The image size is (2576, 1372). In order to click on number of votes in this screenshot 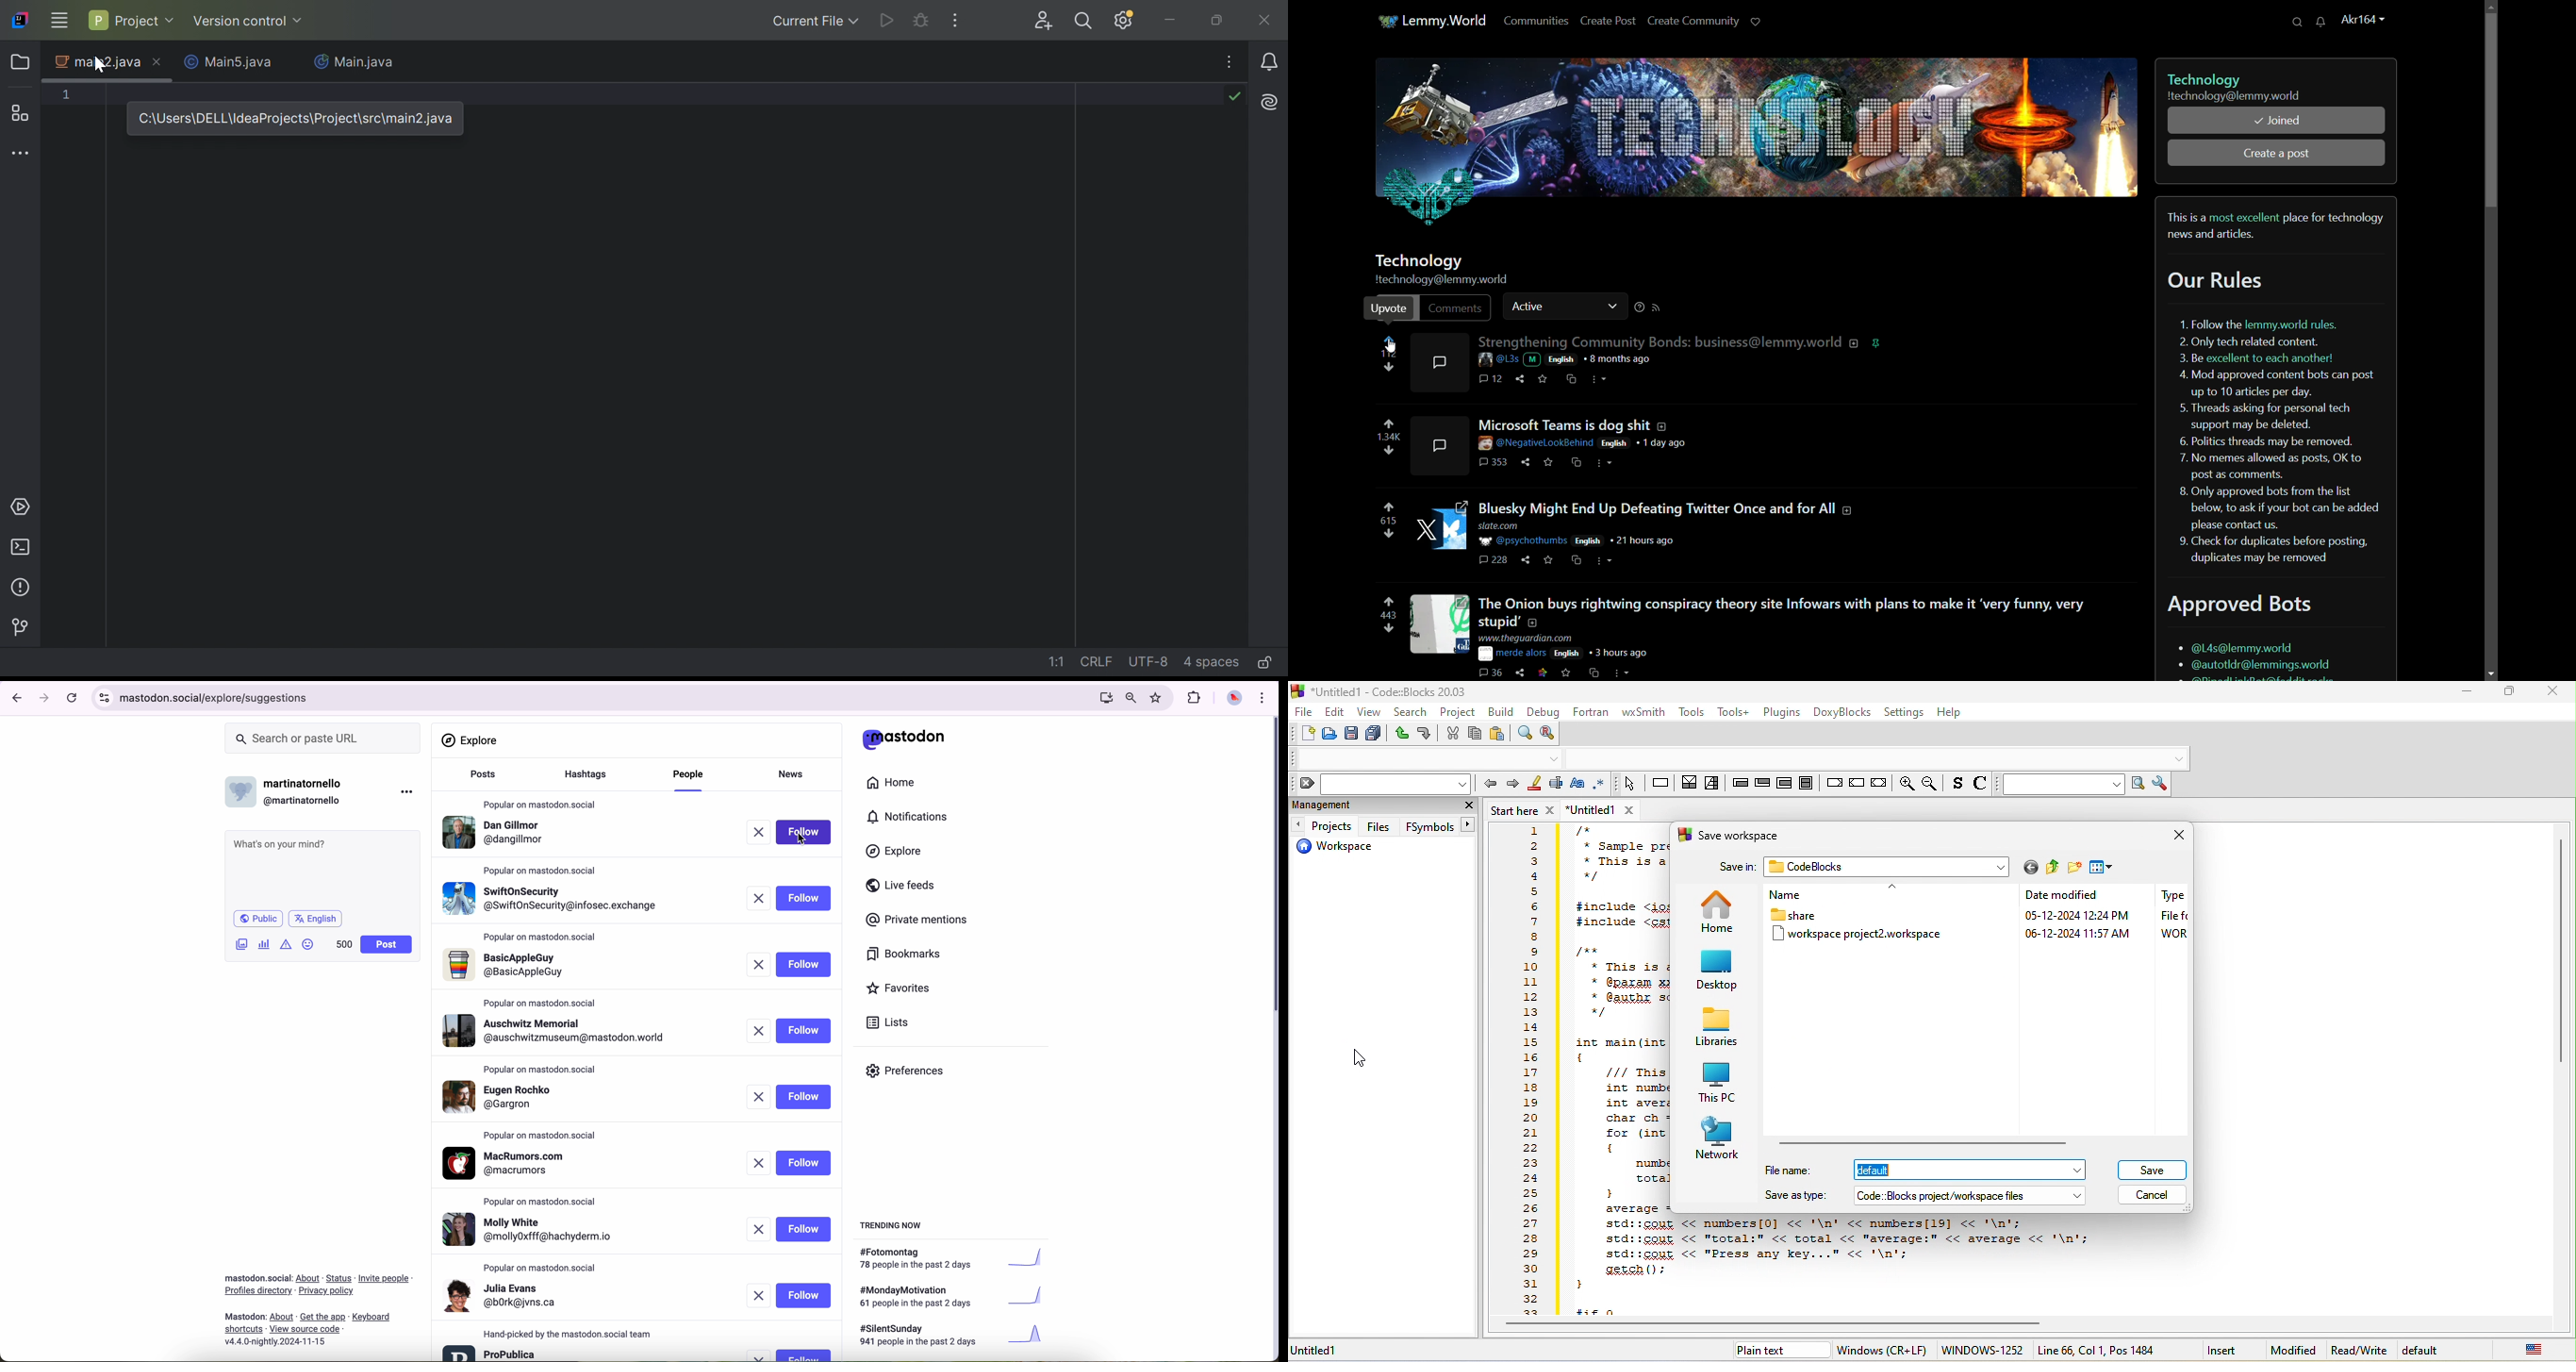, I will do `click(1389, 520)`.